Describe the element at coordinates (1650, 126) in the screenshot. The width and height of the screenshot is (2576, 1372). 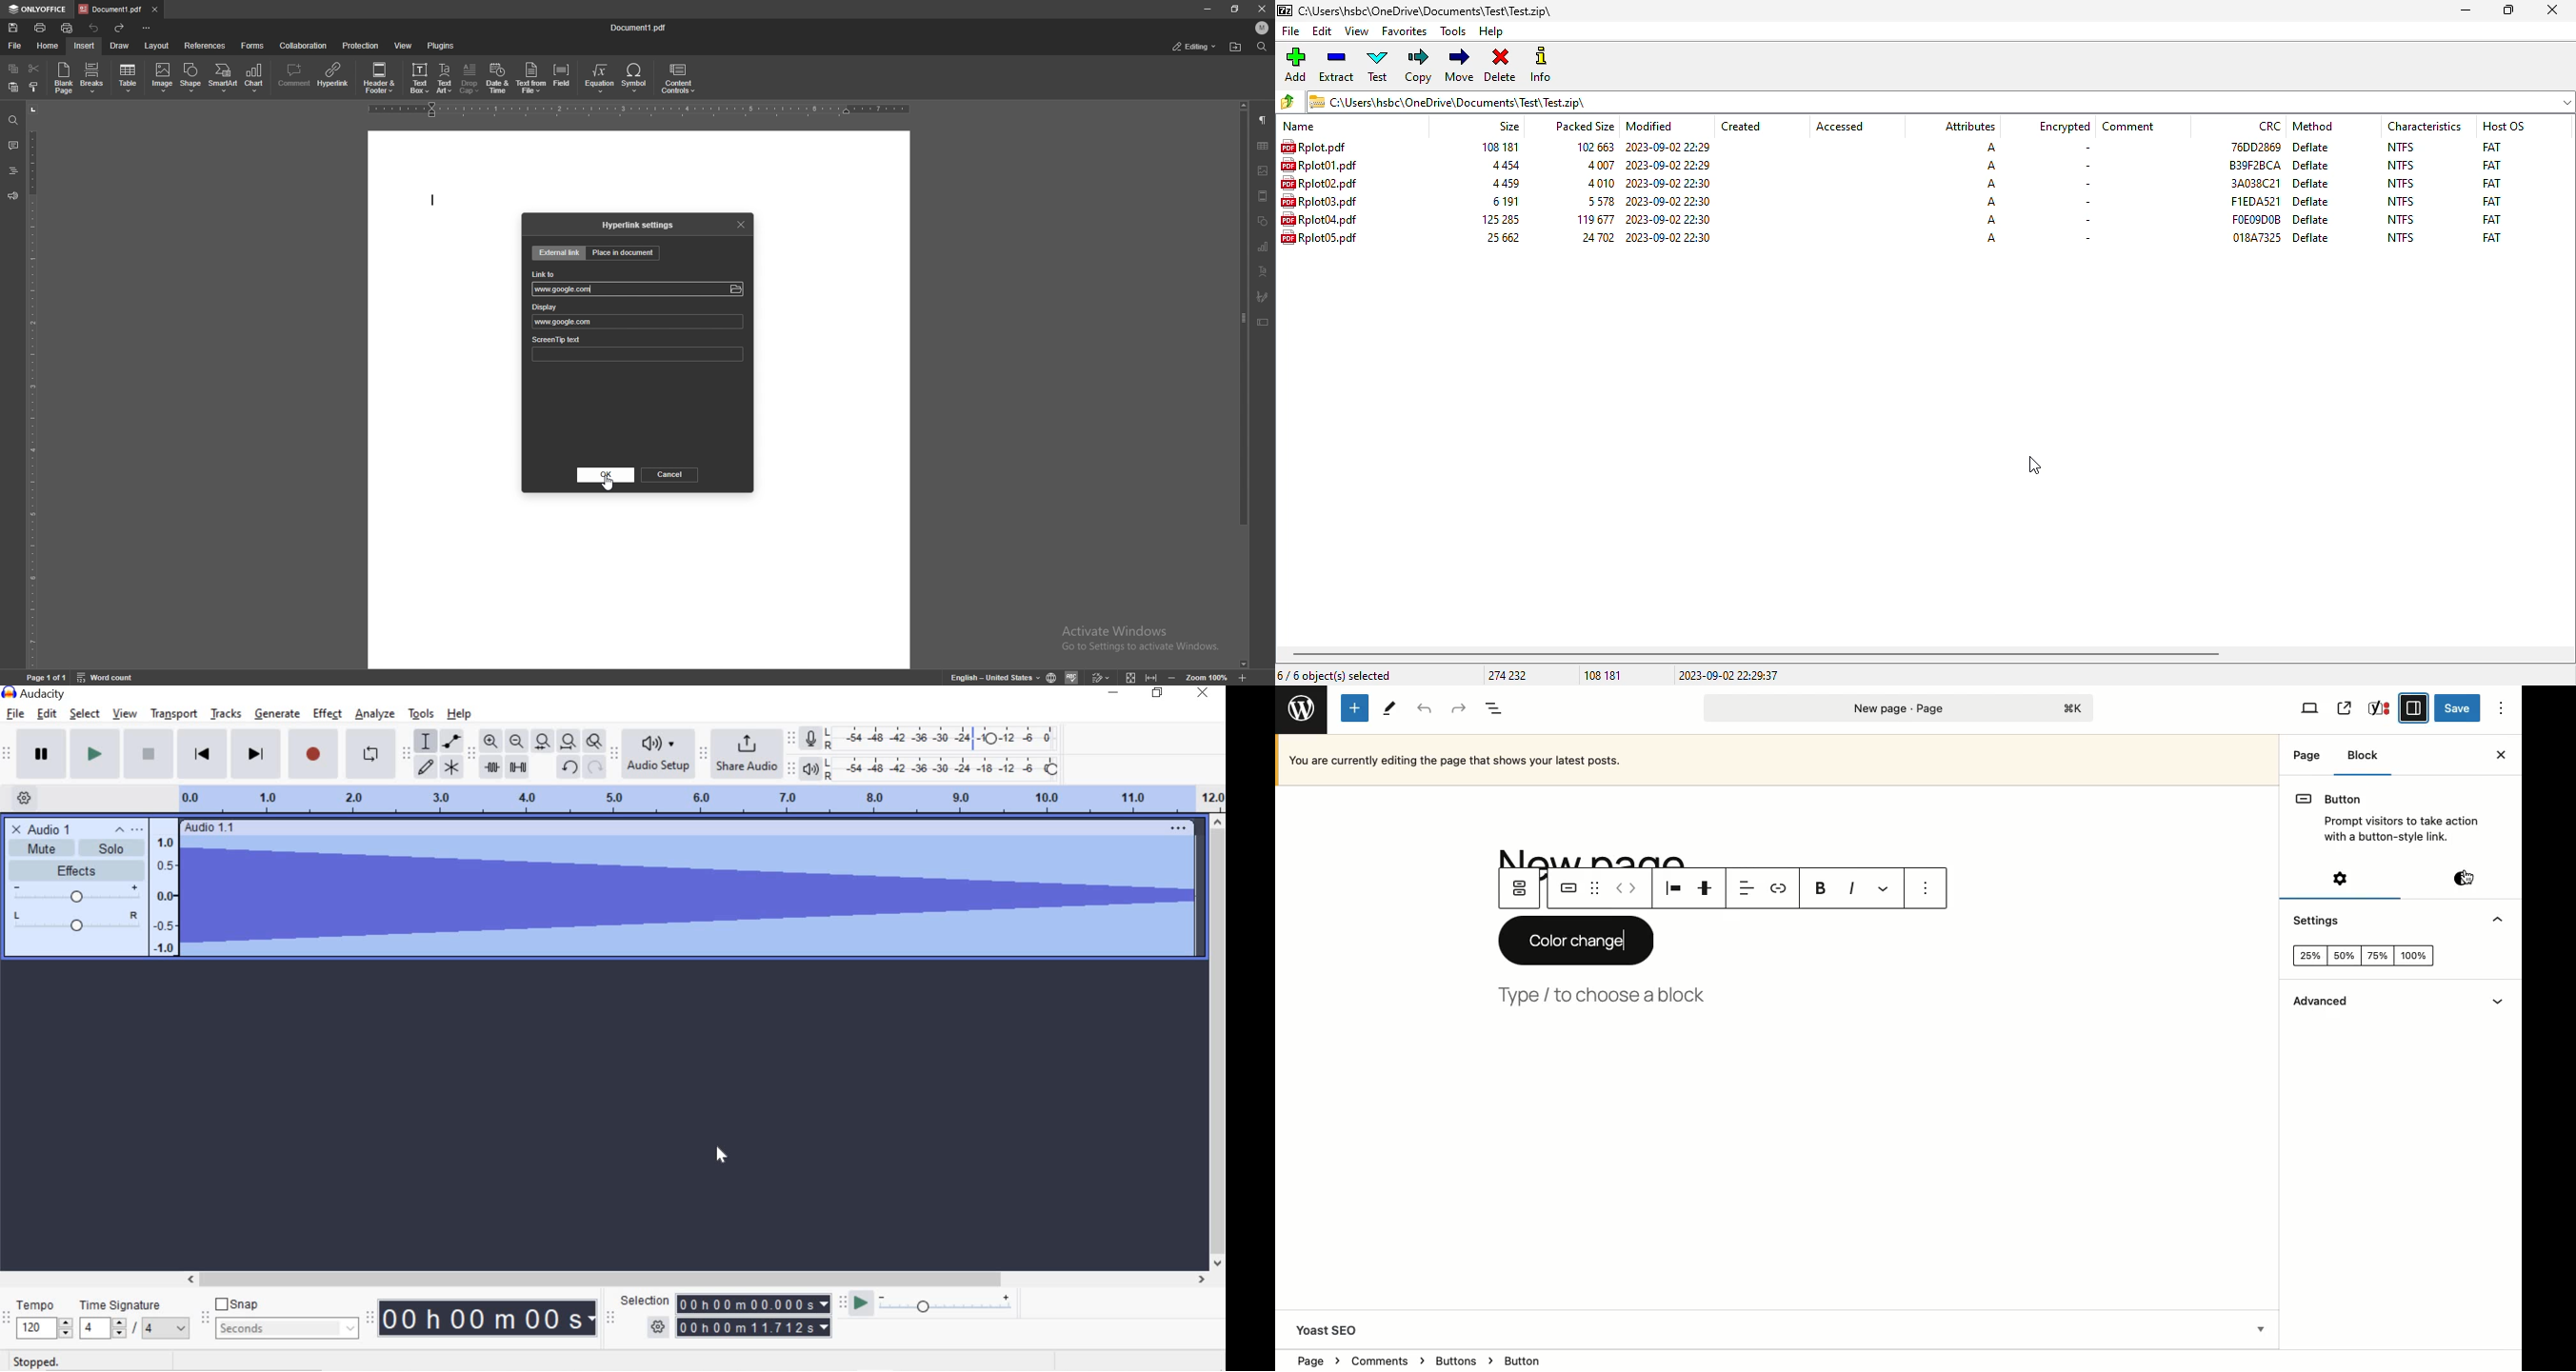
I see `modified` at that location.